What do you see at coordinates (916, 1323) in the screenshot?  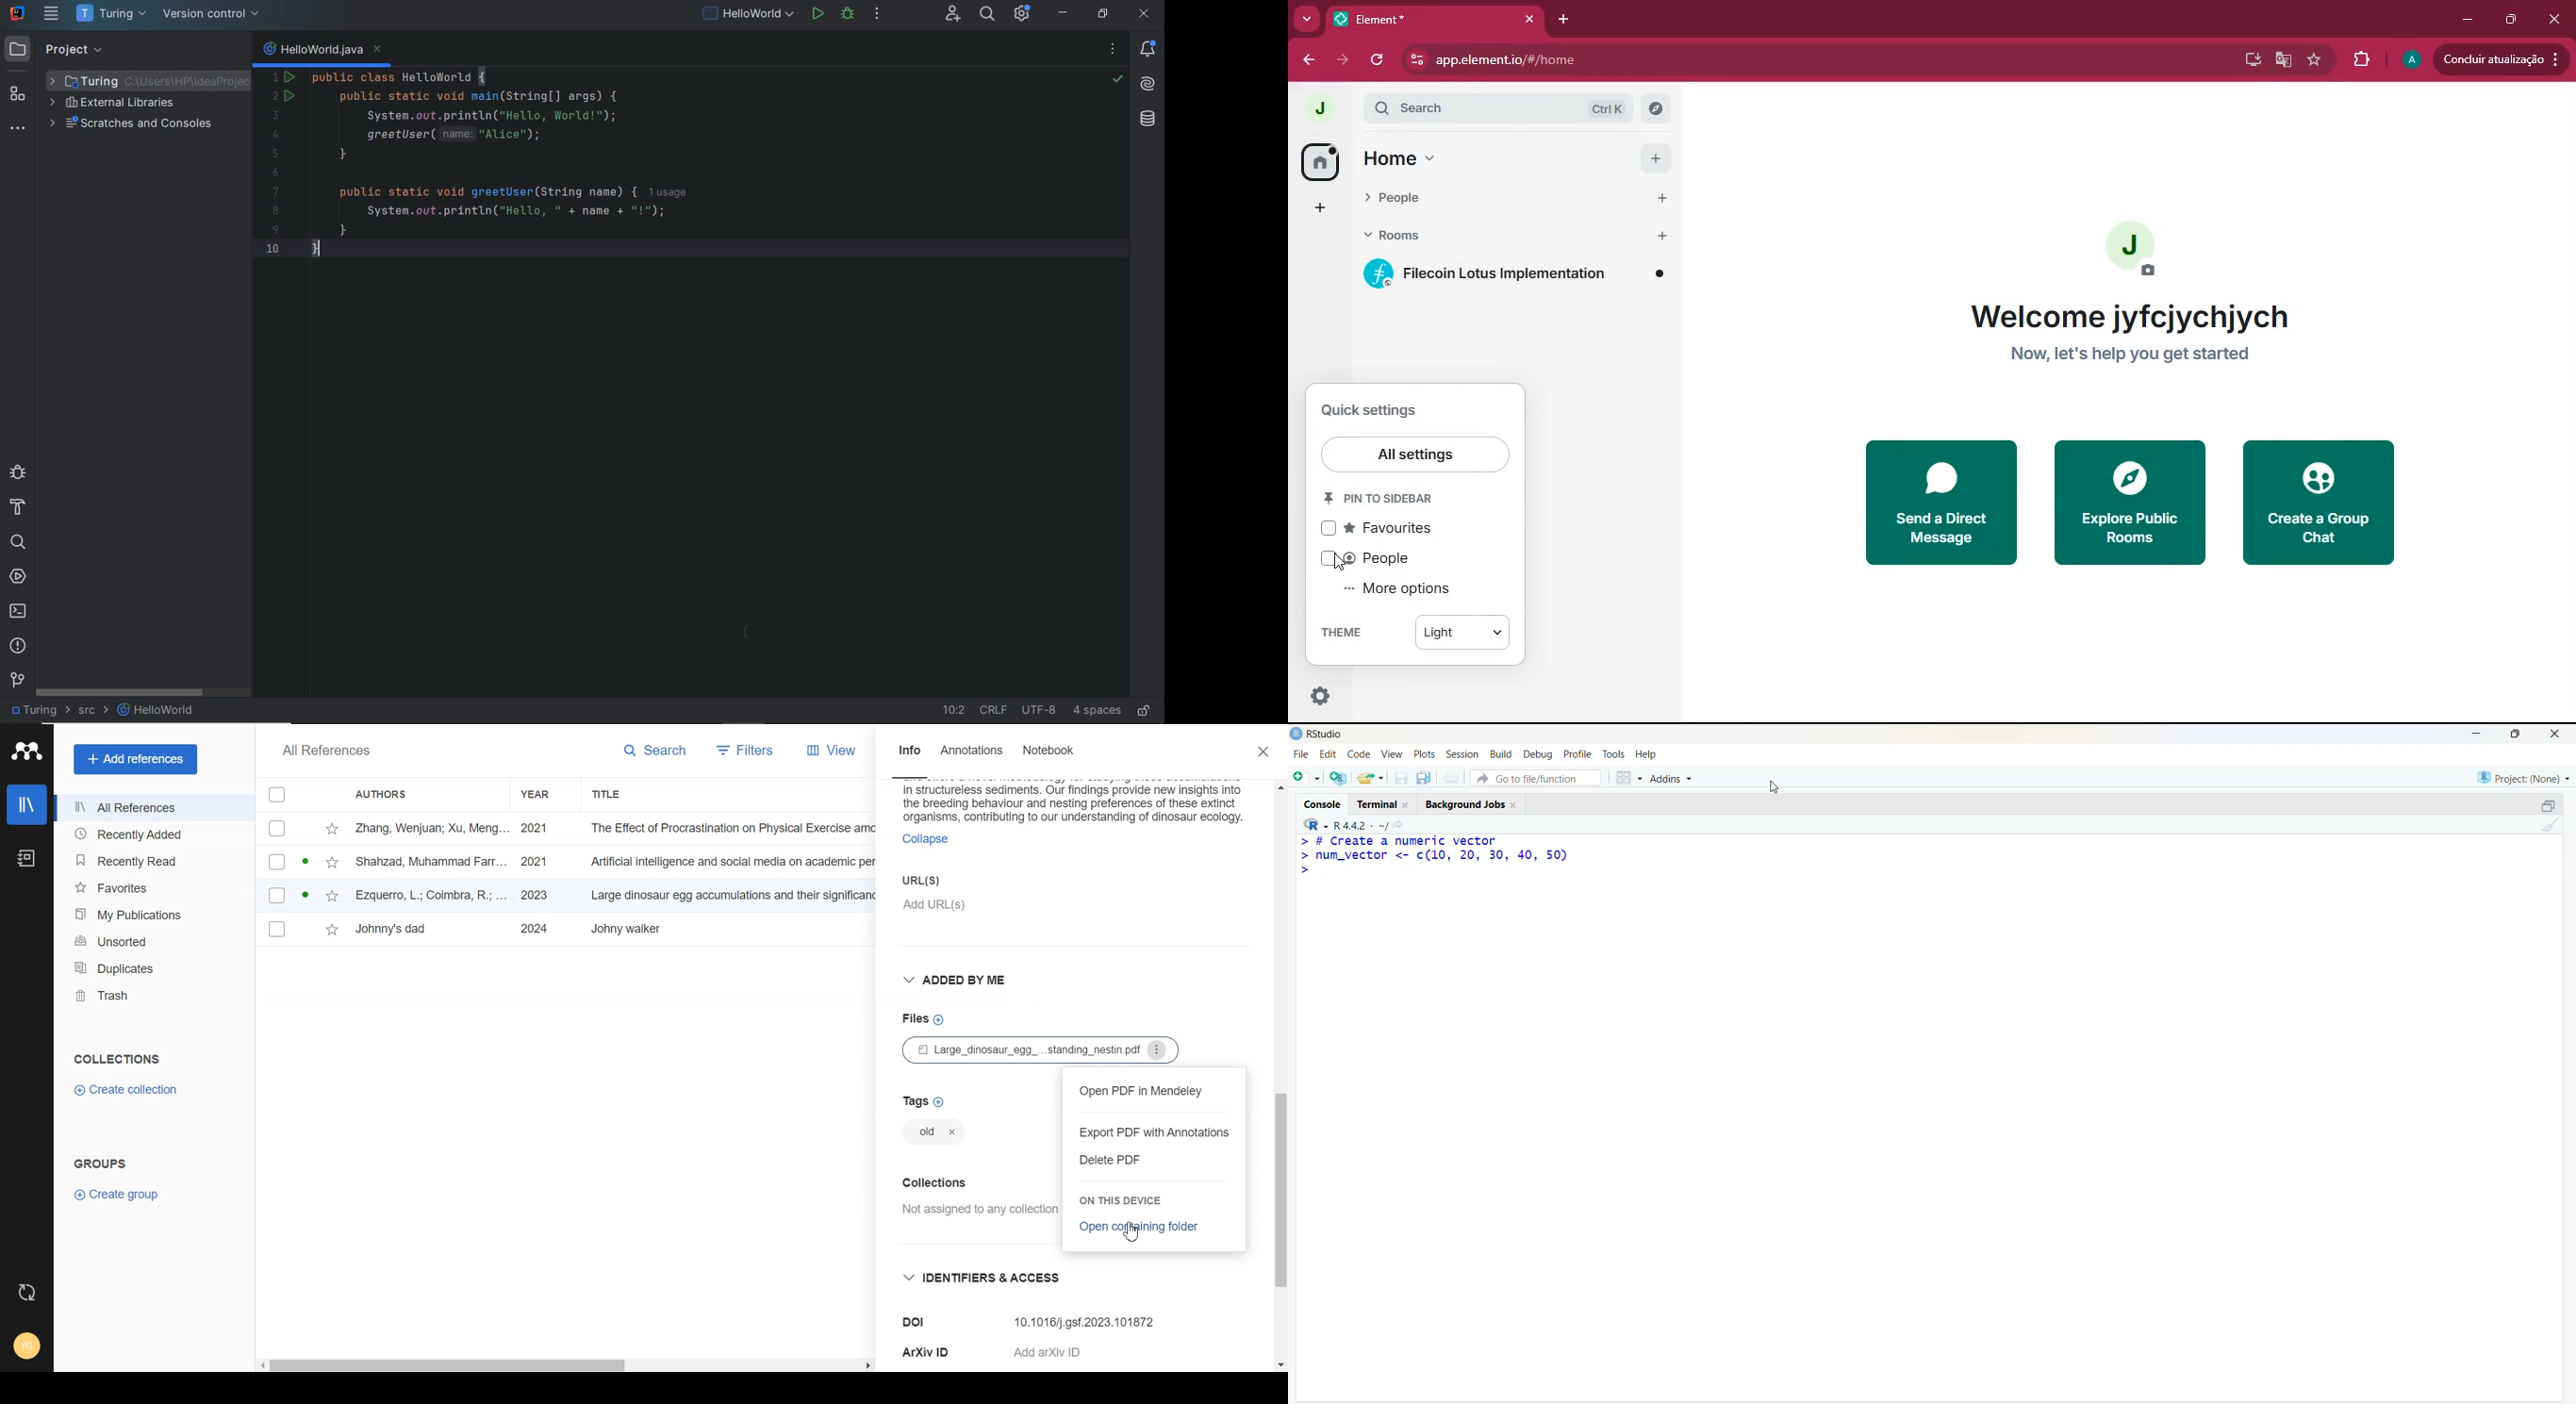 I see `DOI` at bounding box center [916, 1323].